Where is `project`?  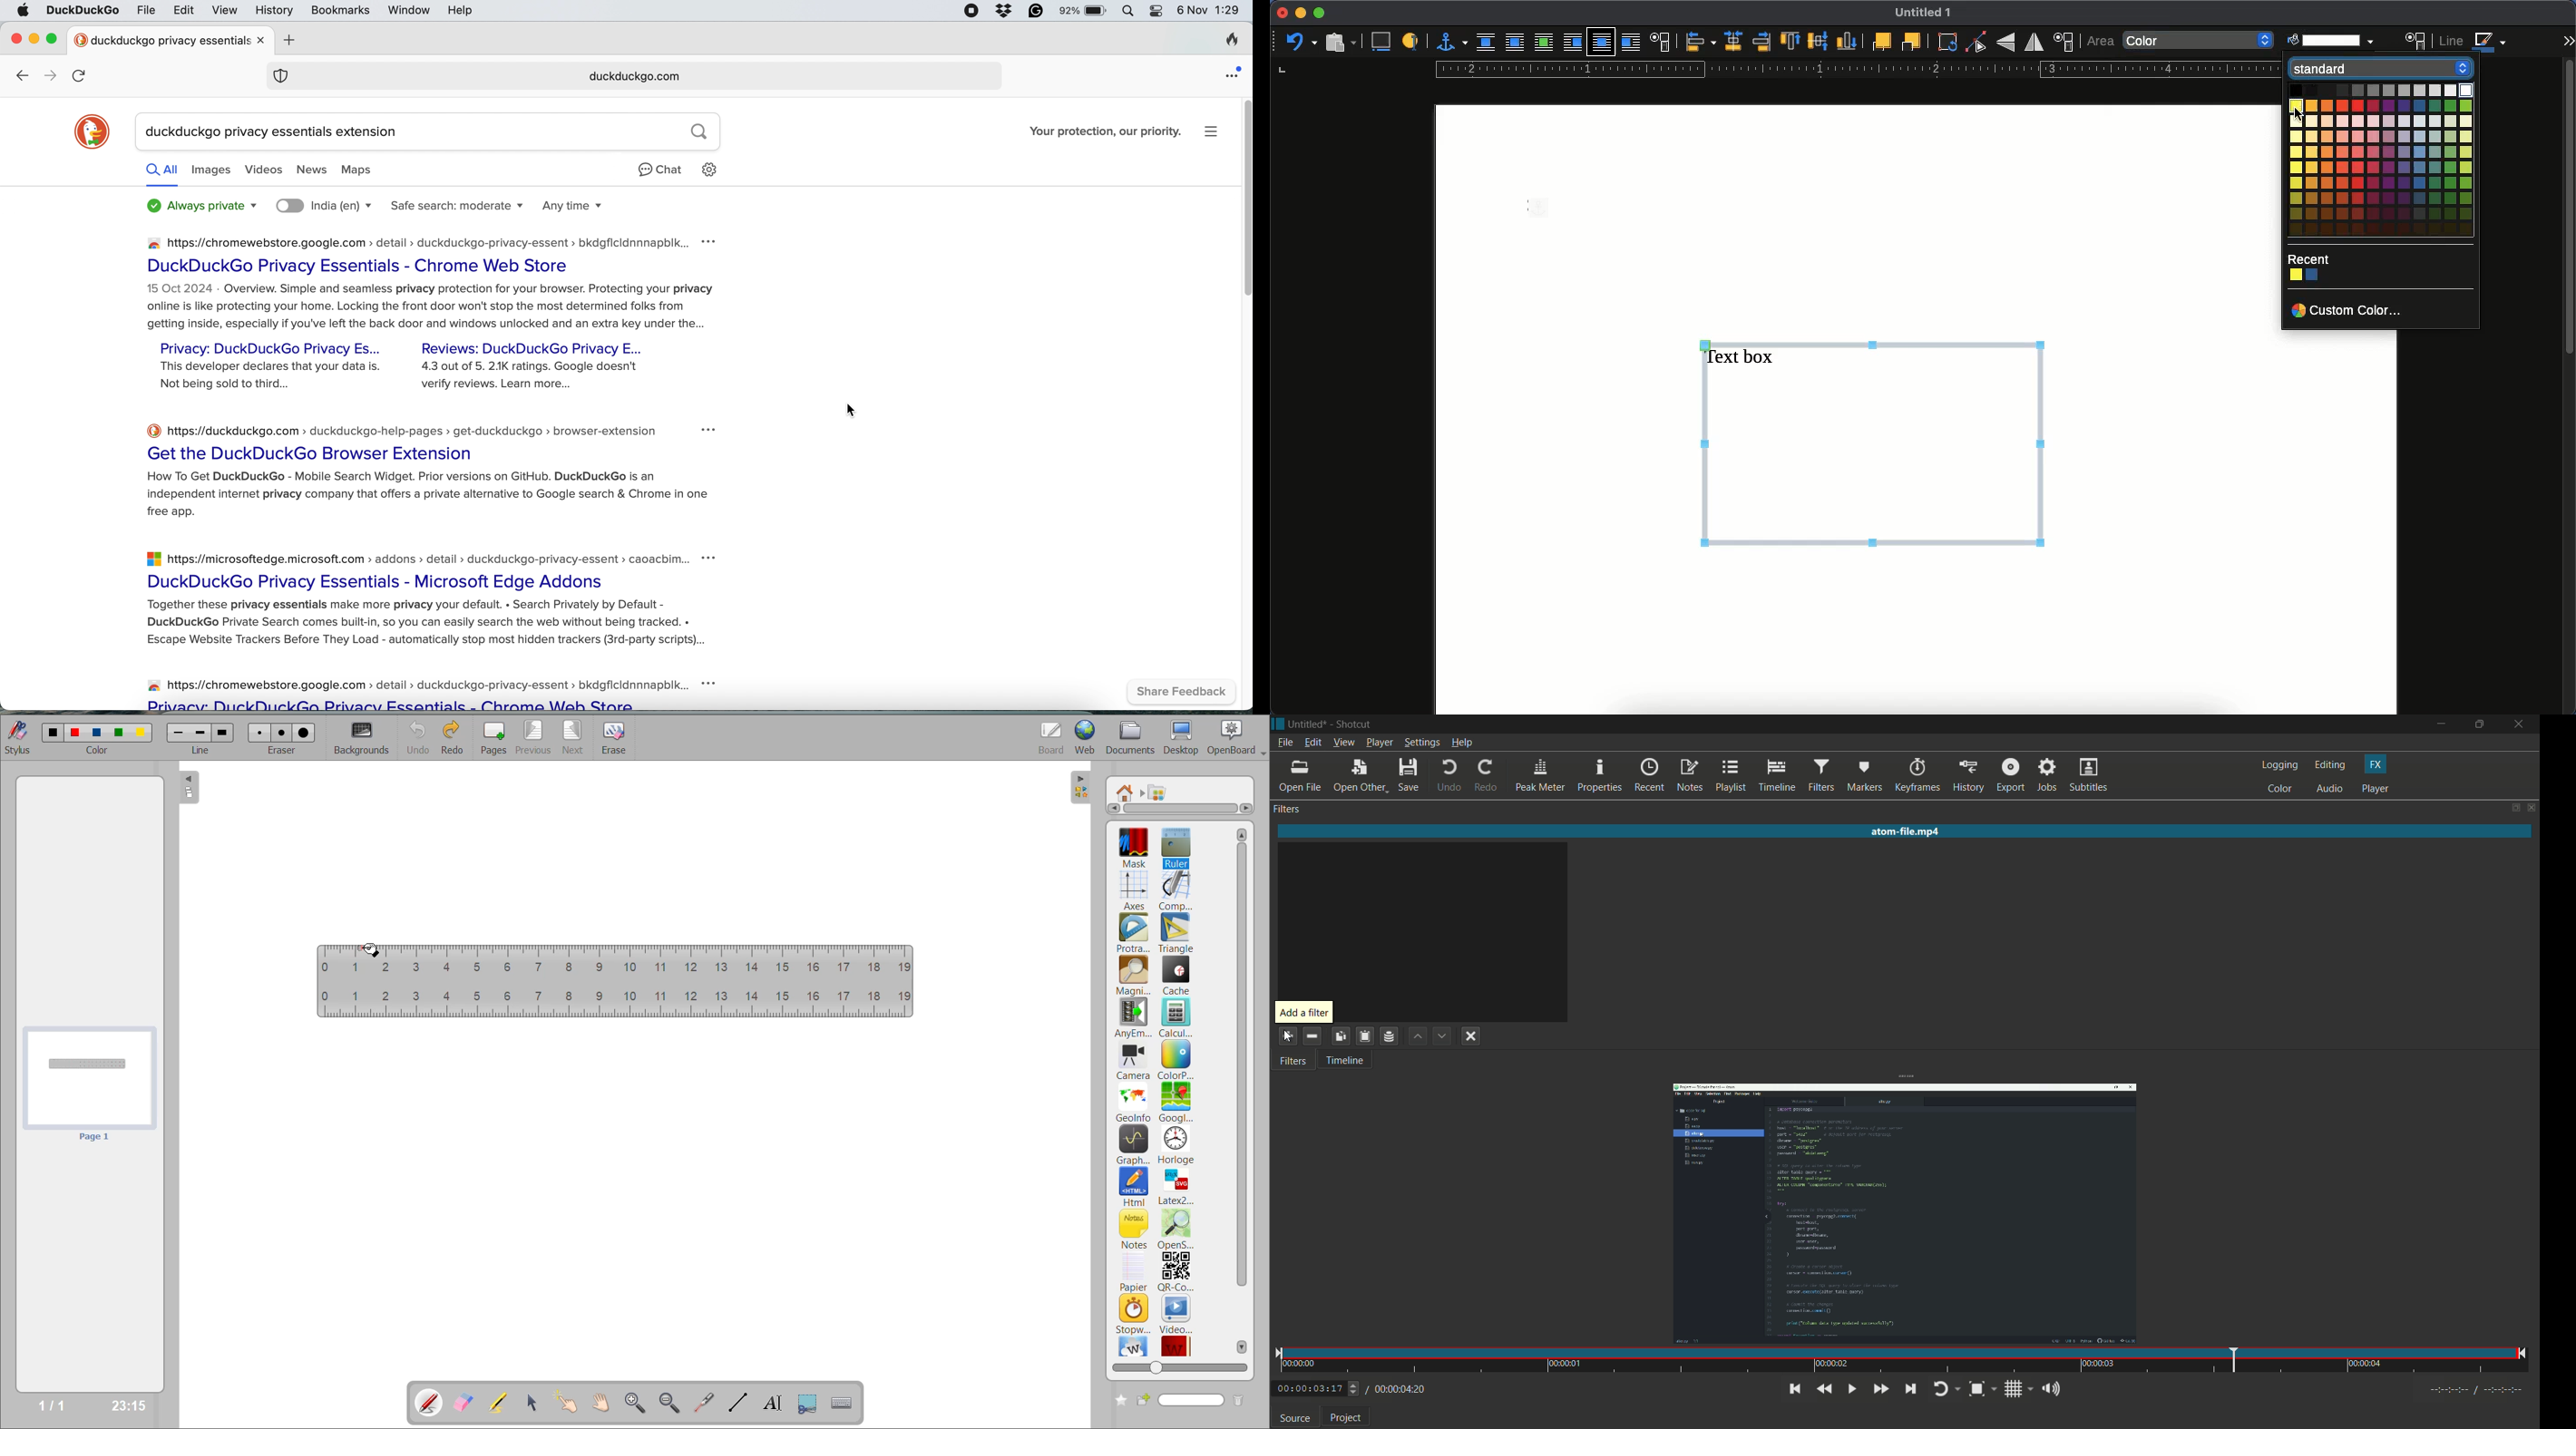 project is located at coordinates (1342, 1419).